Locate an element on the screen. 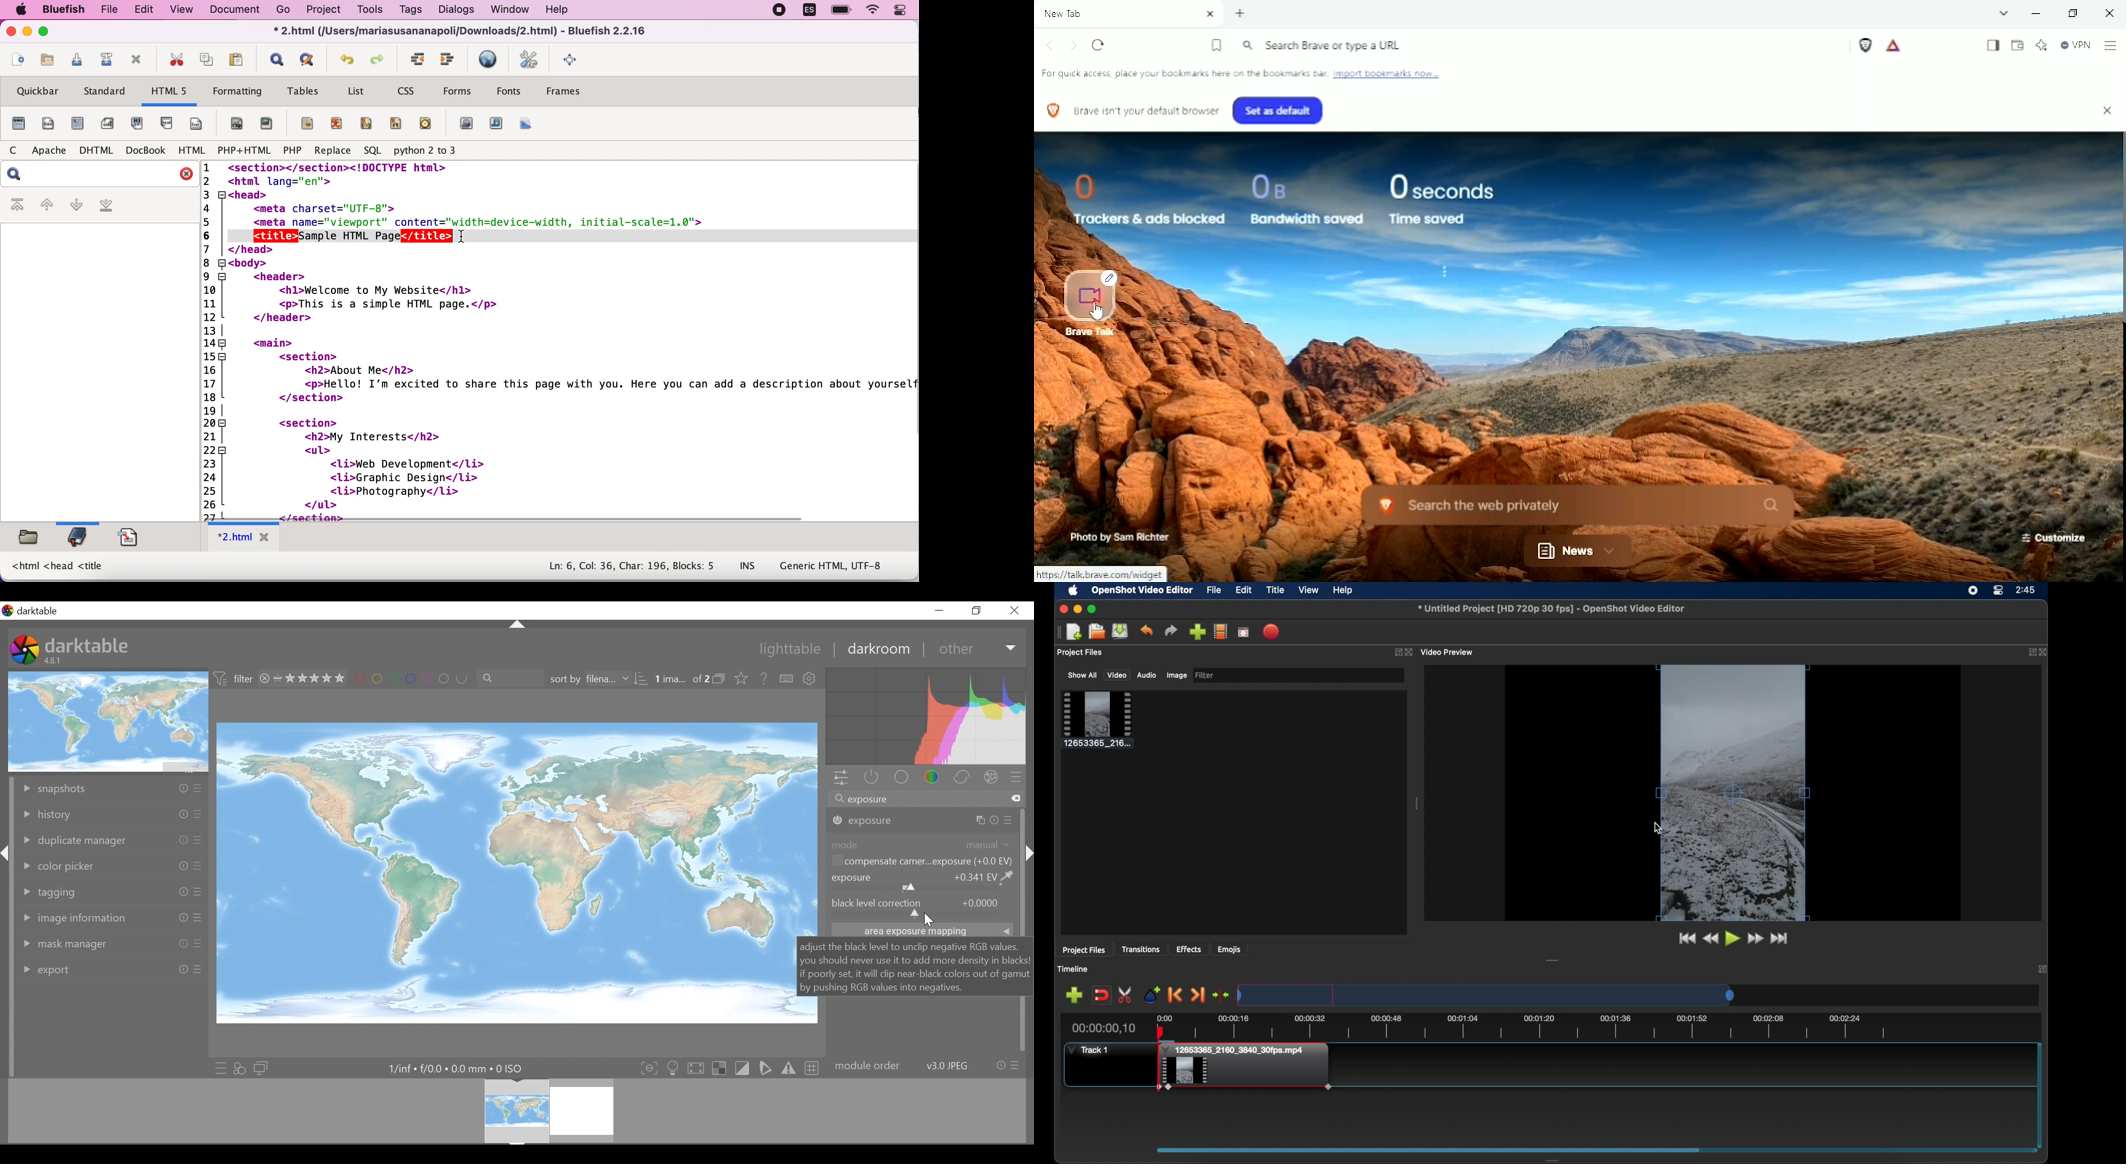  Search Brave or type a URL is located at coordinates (1322, 46).